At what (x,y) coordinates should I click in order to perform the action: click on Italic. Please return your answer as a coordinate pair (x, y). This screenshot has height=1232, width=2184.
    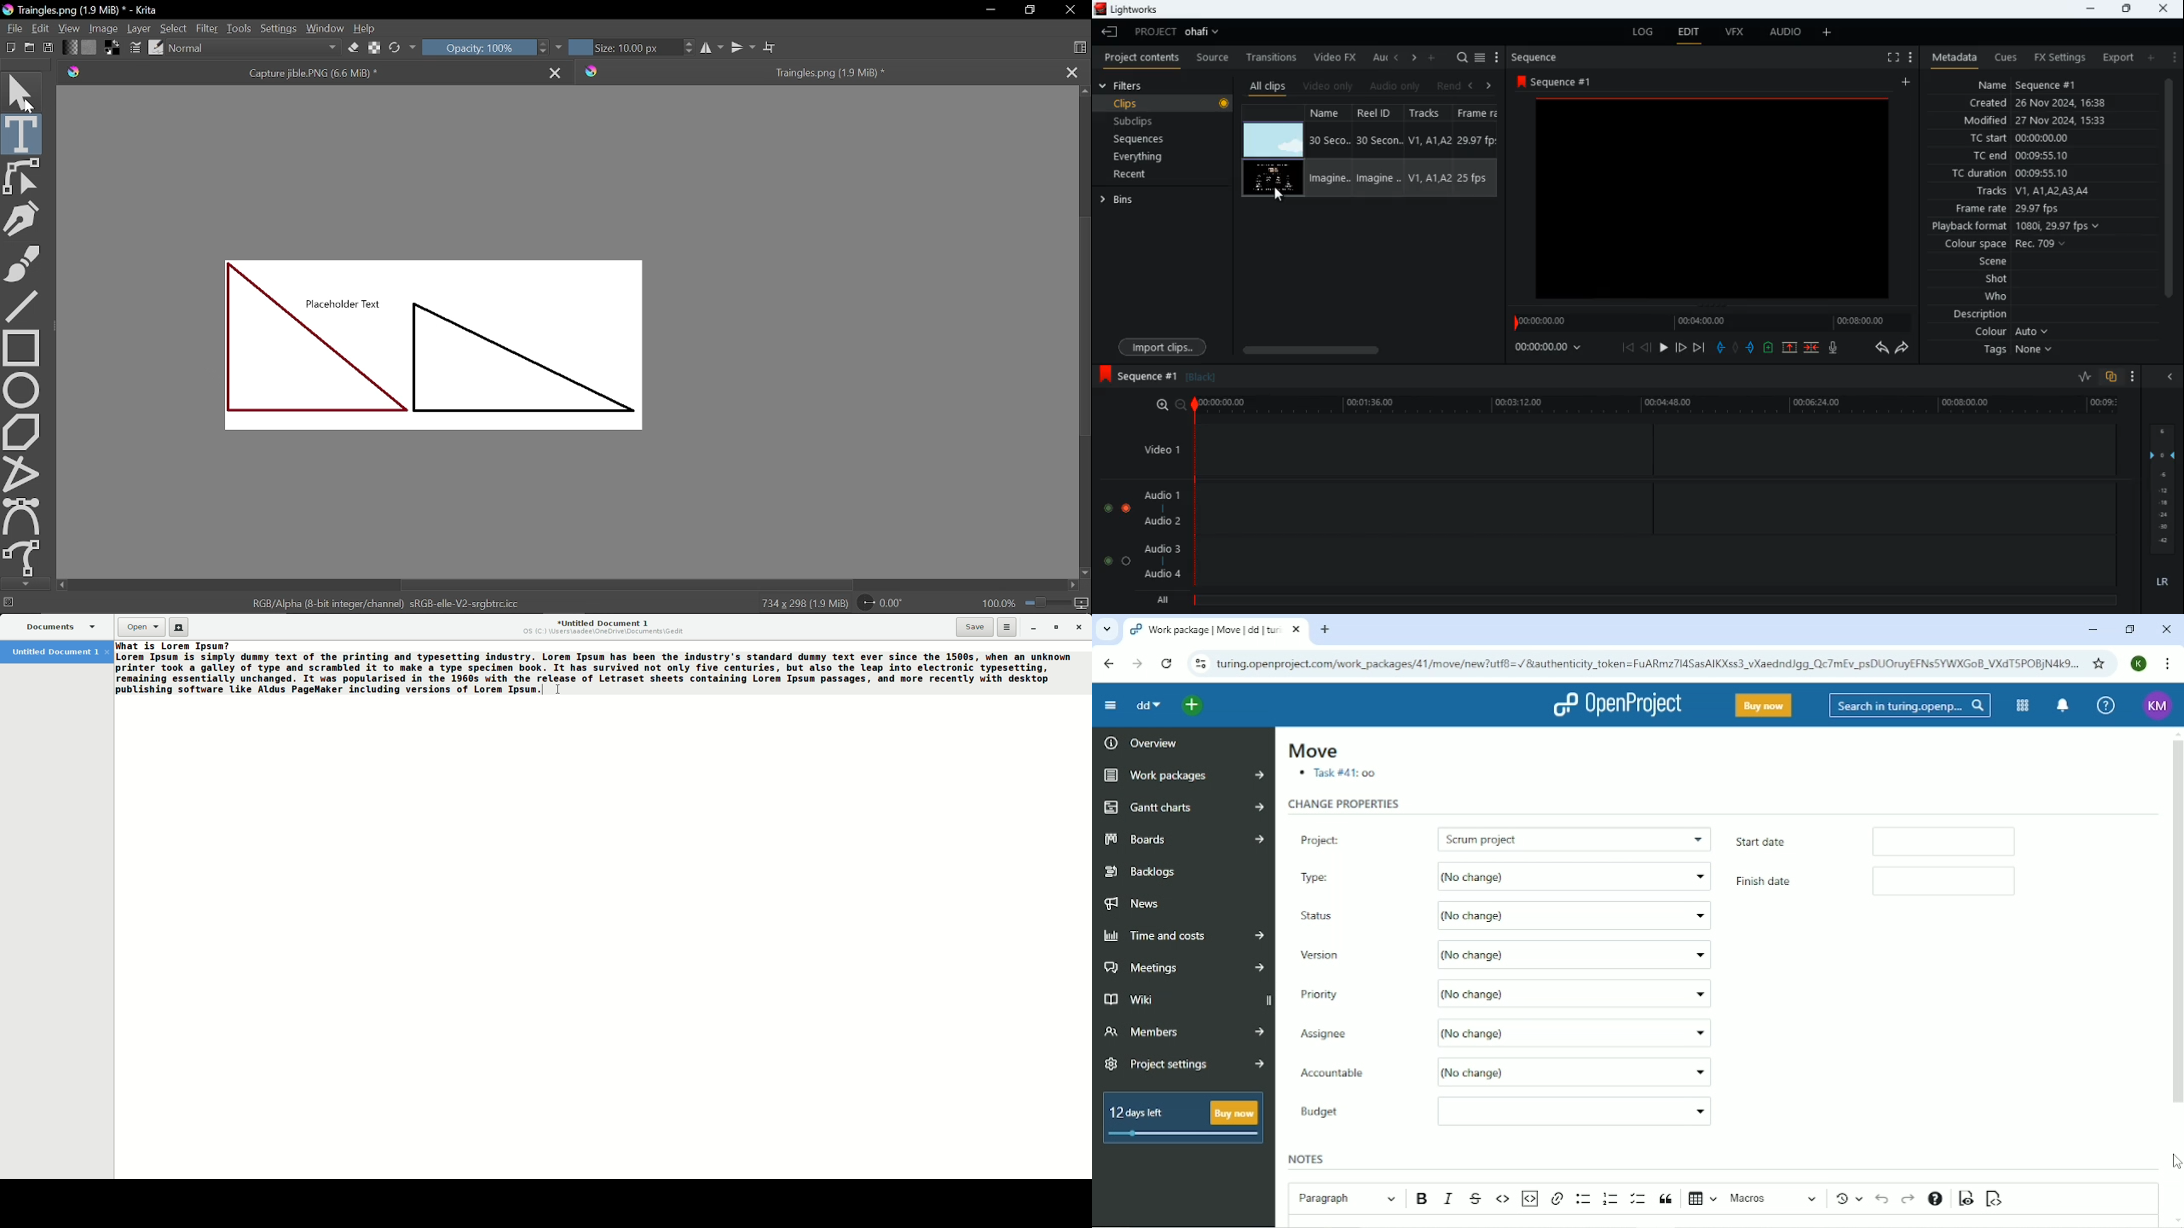
    Looking at the image, I should click on (1450, 1198).